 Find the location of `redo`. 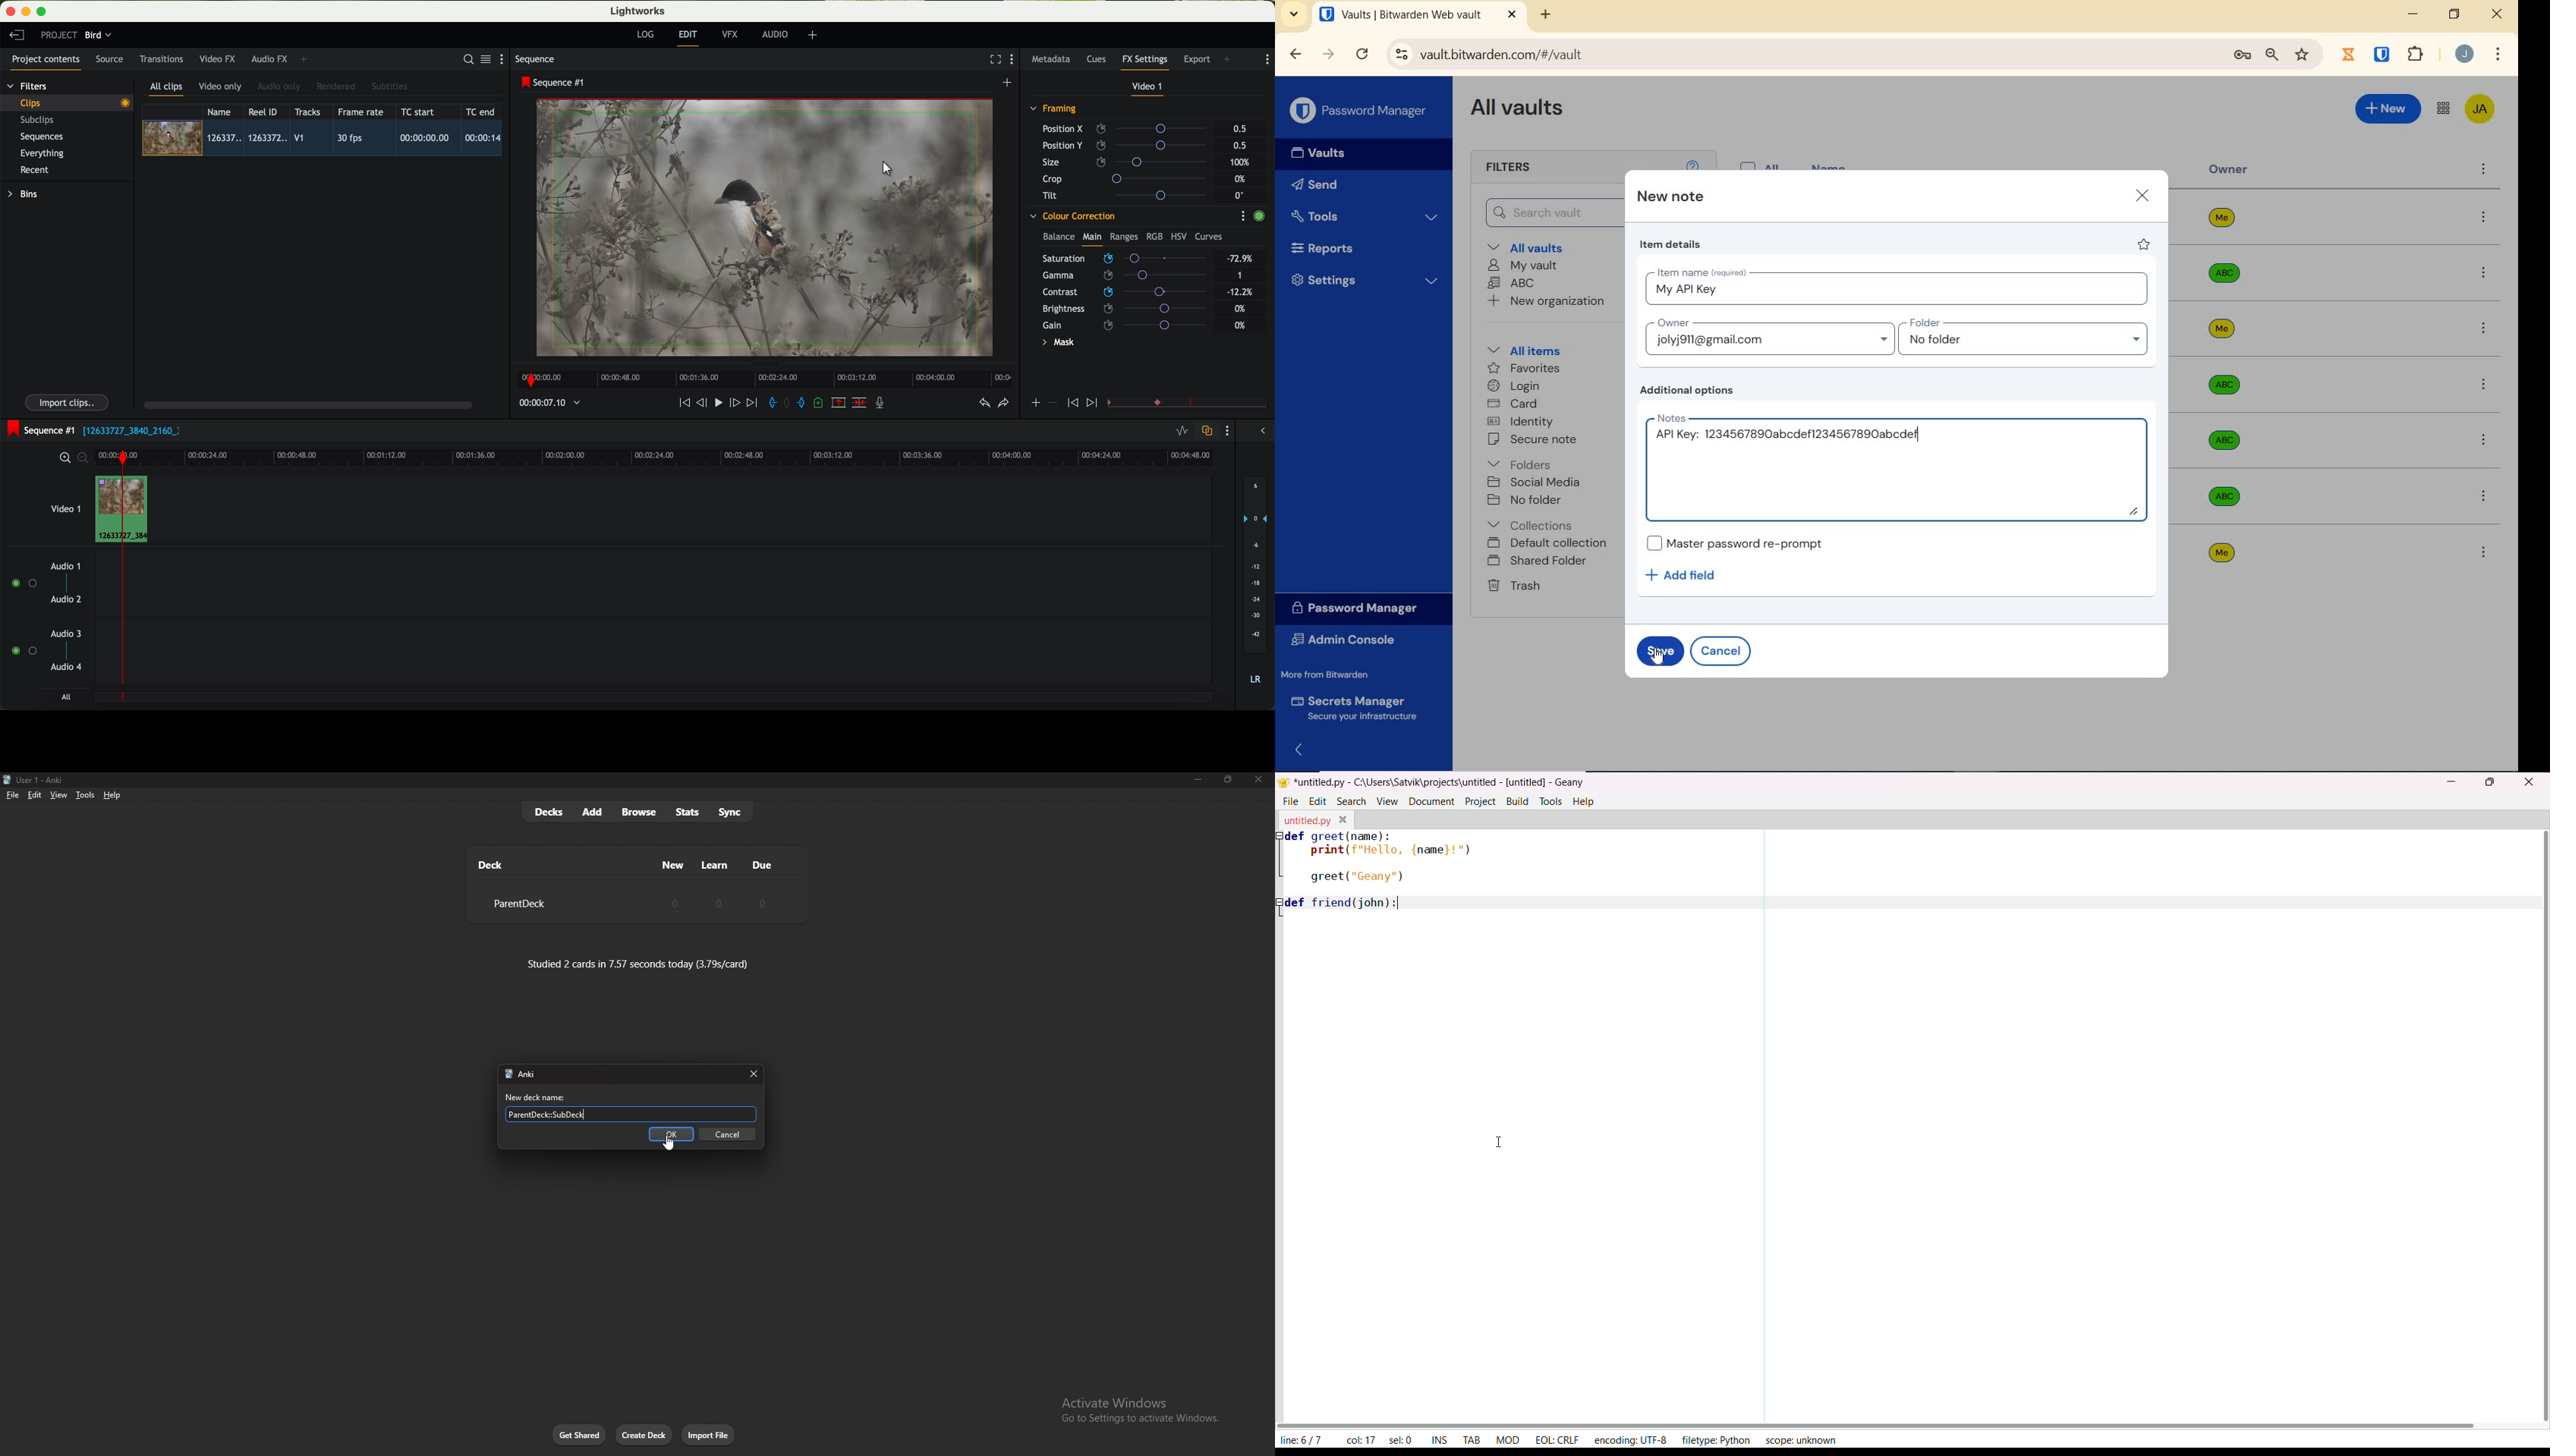

redo is located at coordinates (1003, 404).